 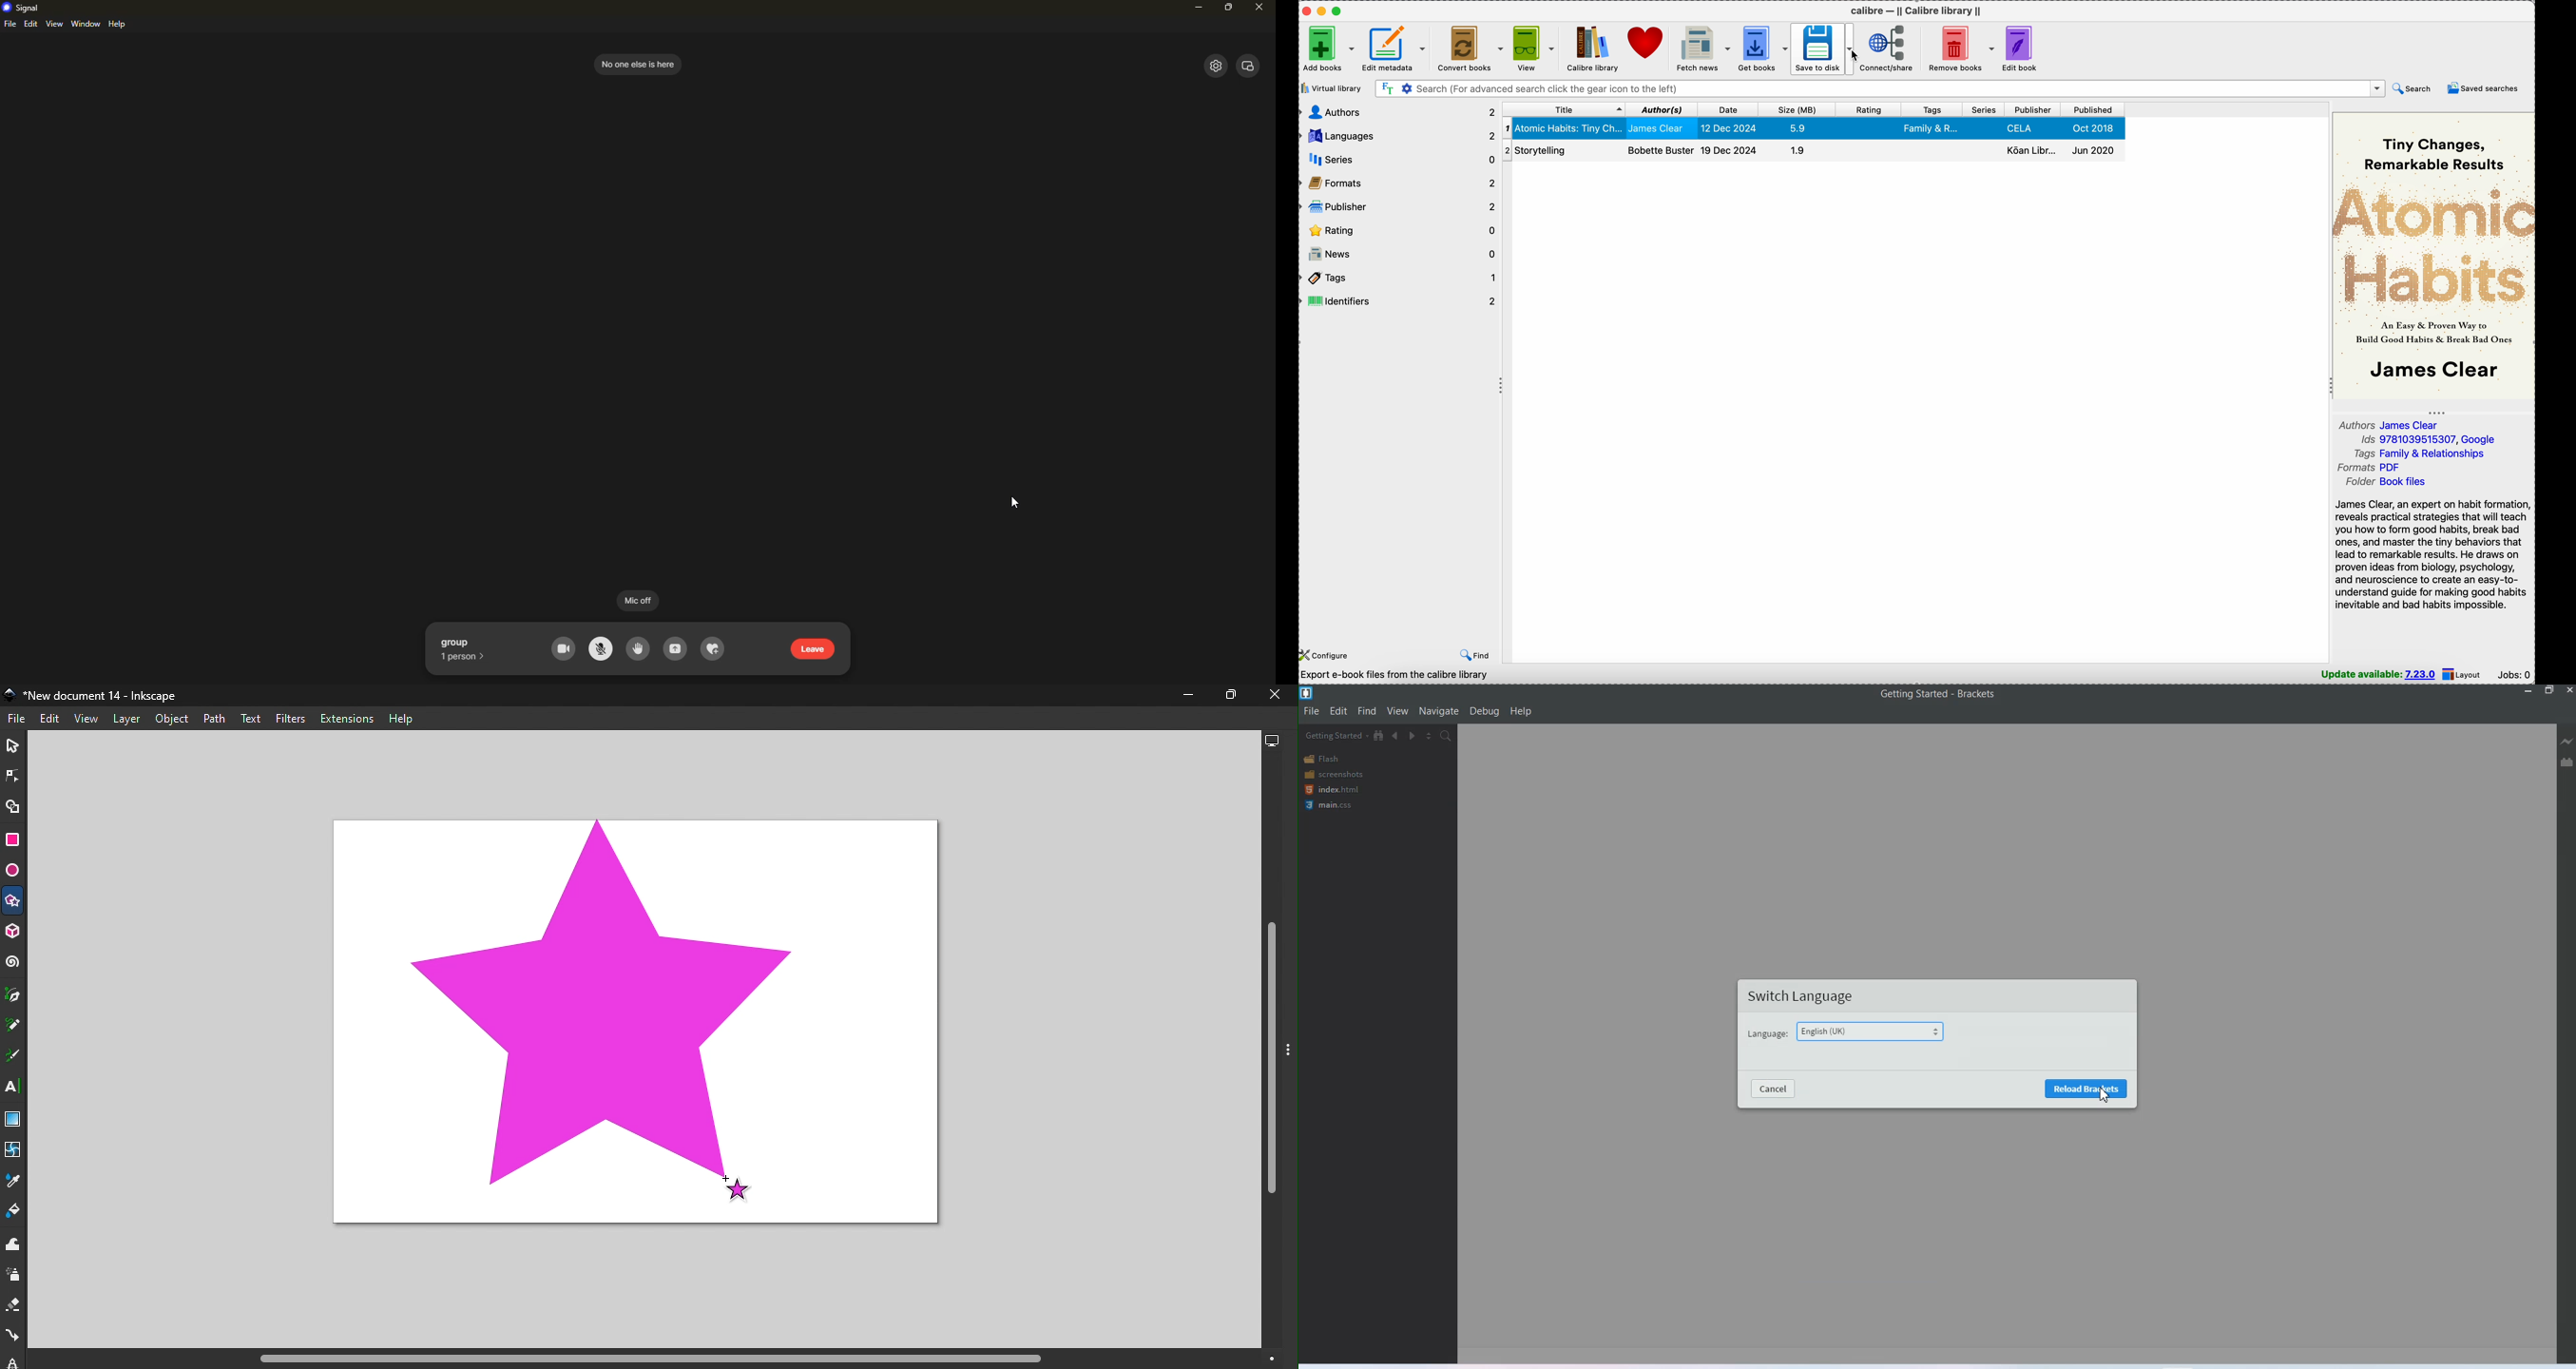 What do you see at coordinates (14, 1214) in the screenshot?
I see `Paint bucket tool` at bounding box center [14, 1214].